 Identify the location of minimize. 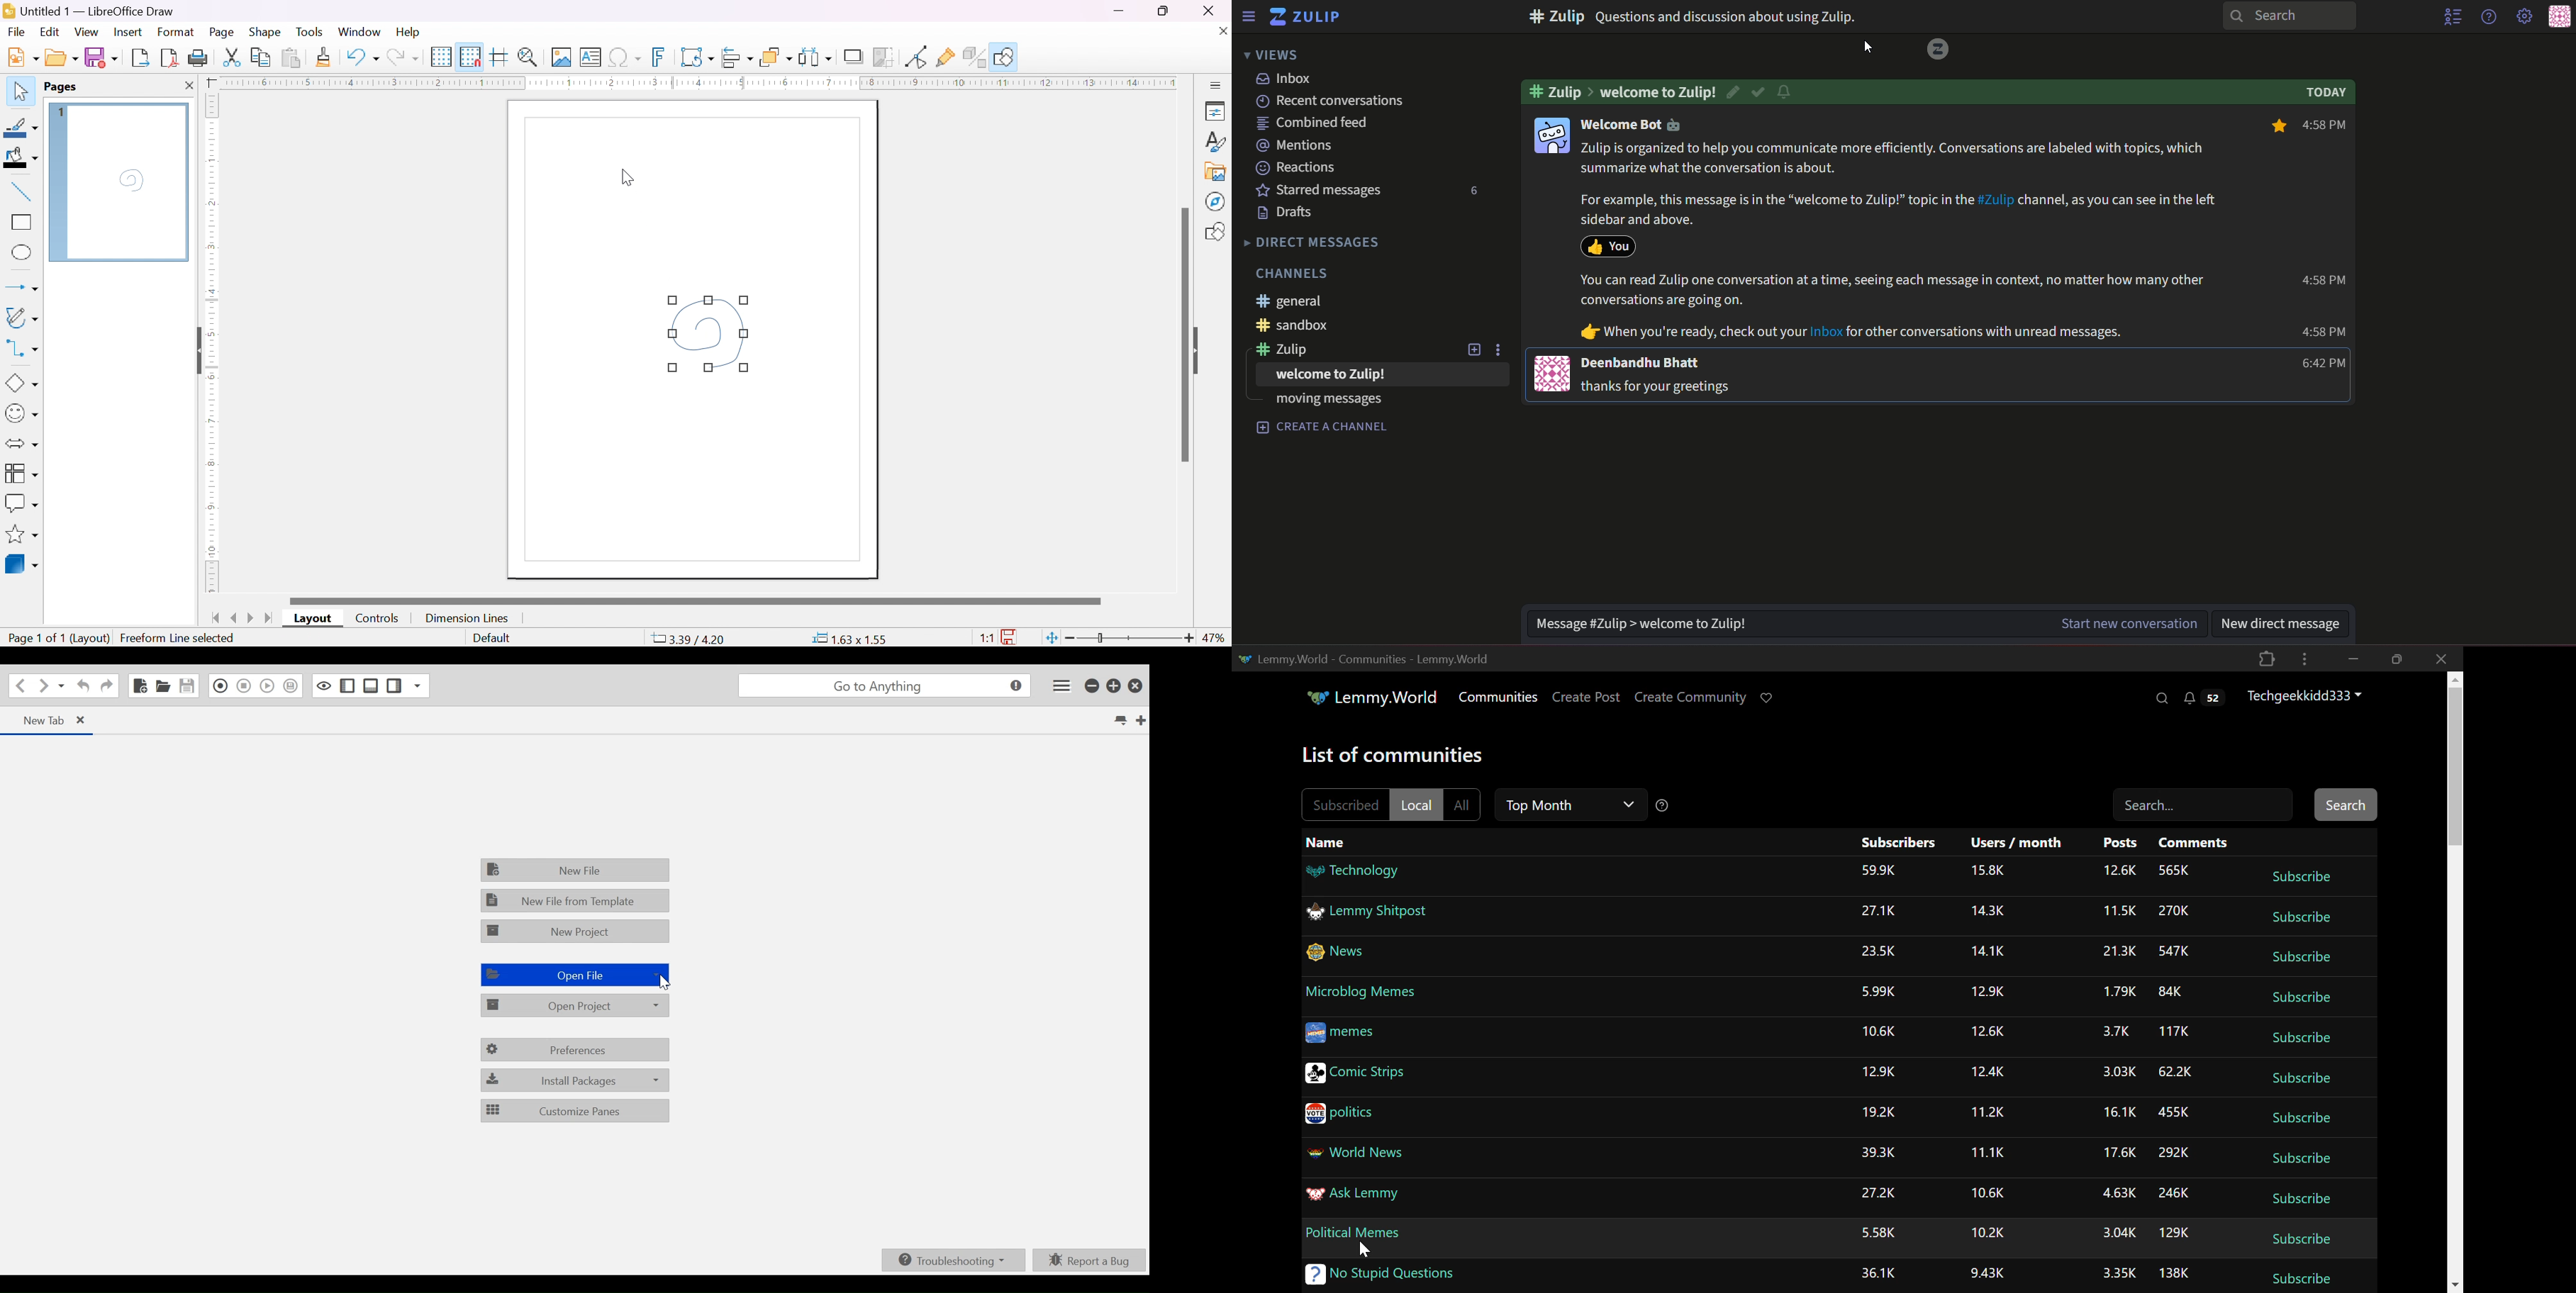
(1119, 10).